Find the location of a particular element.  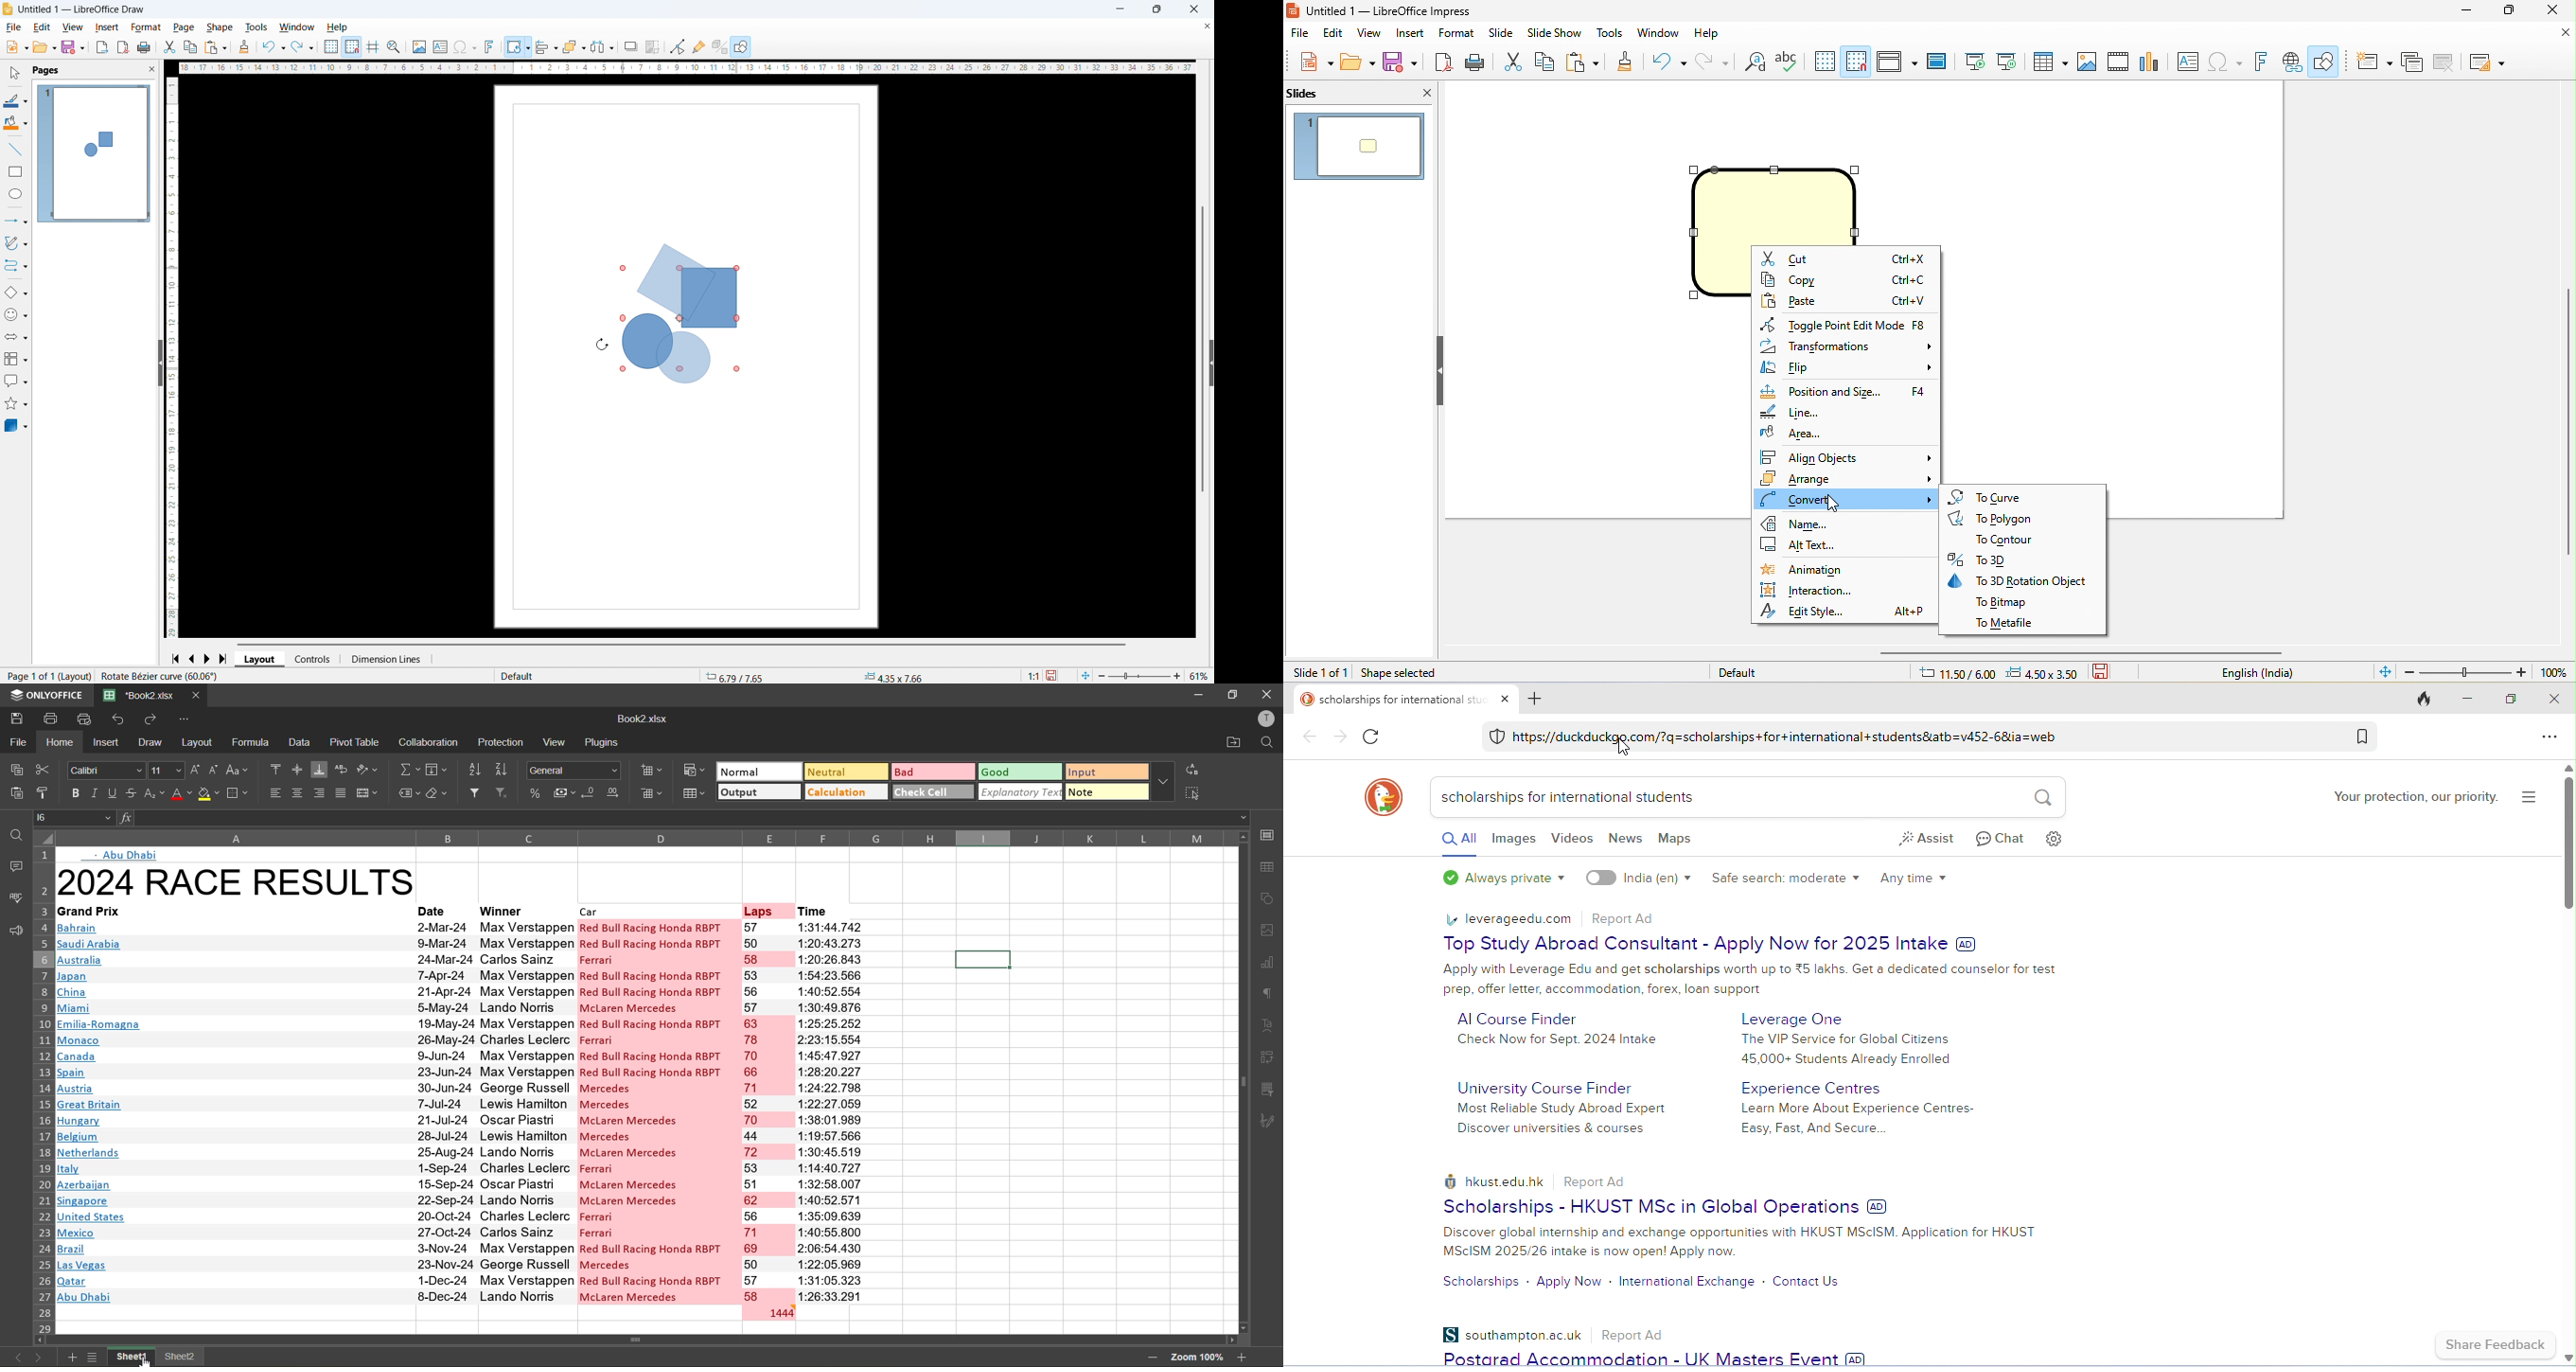

print is located at coordinates (1477, 61).